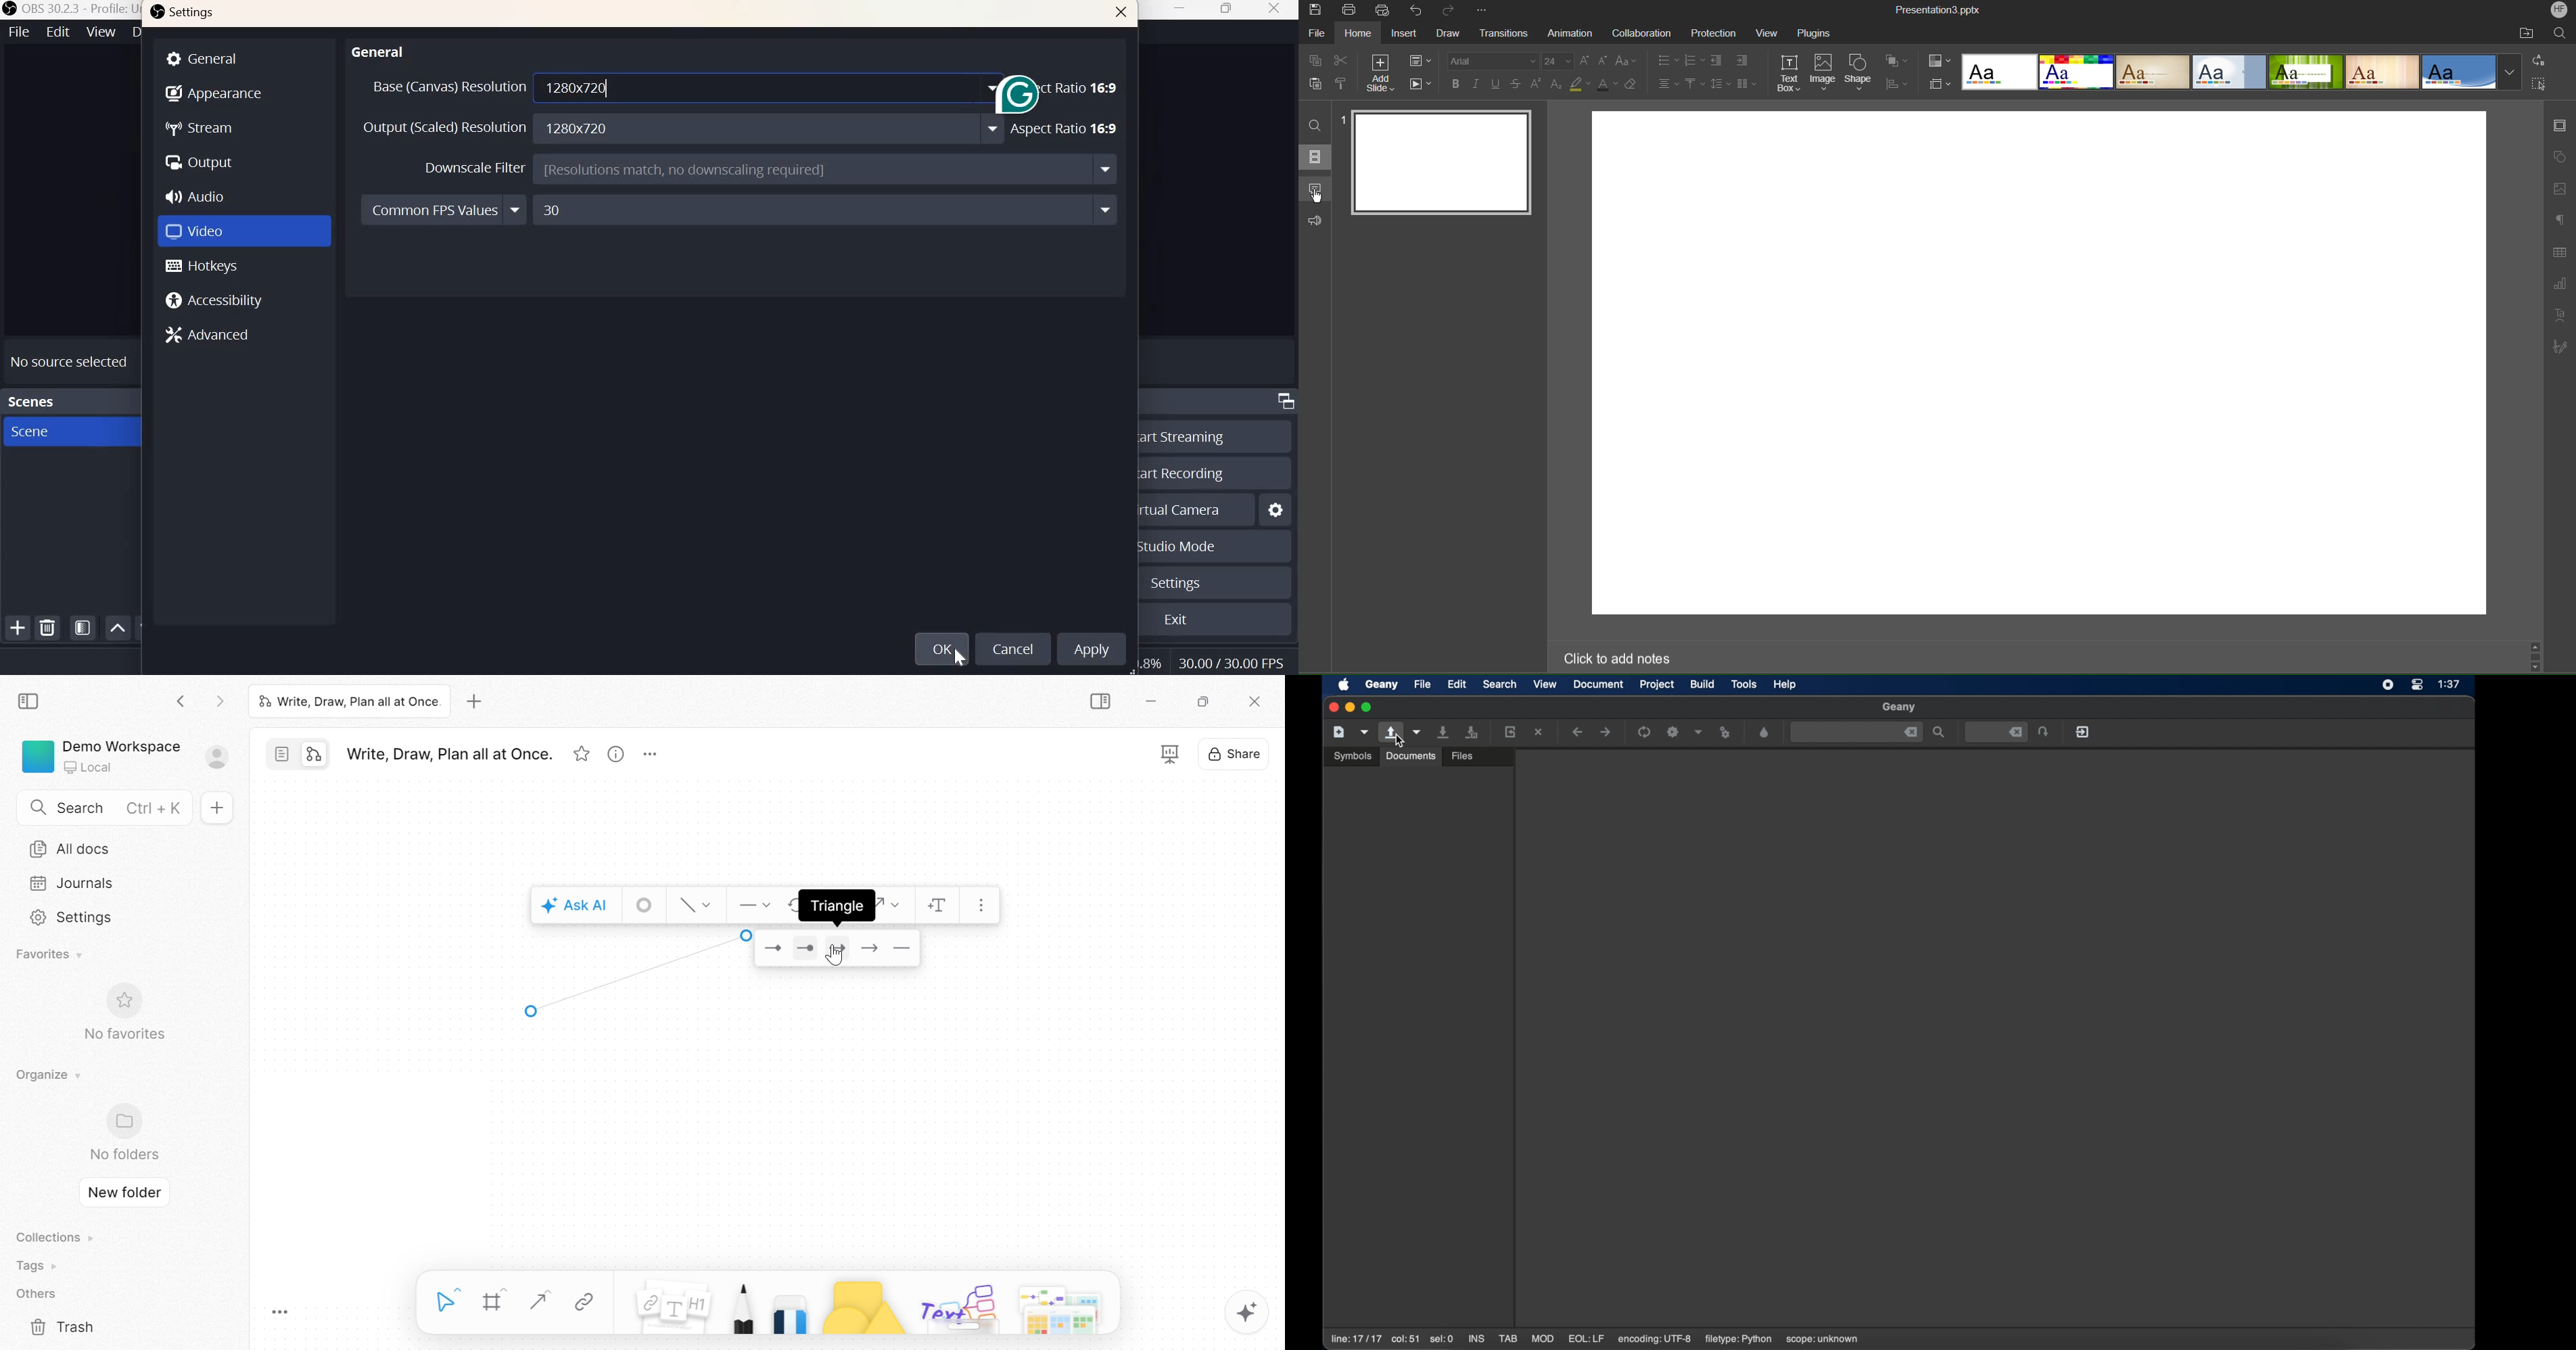 Image resolution: width=2576 pixels, height=1372 pixels. Describe the element at coordinates (1585, 62) in the screenshot. I see `Increase size` at that location.